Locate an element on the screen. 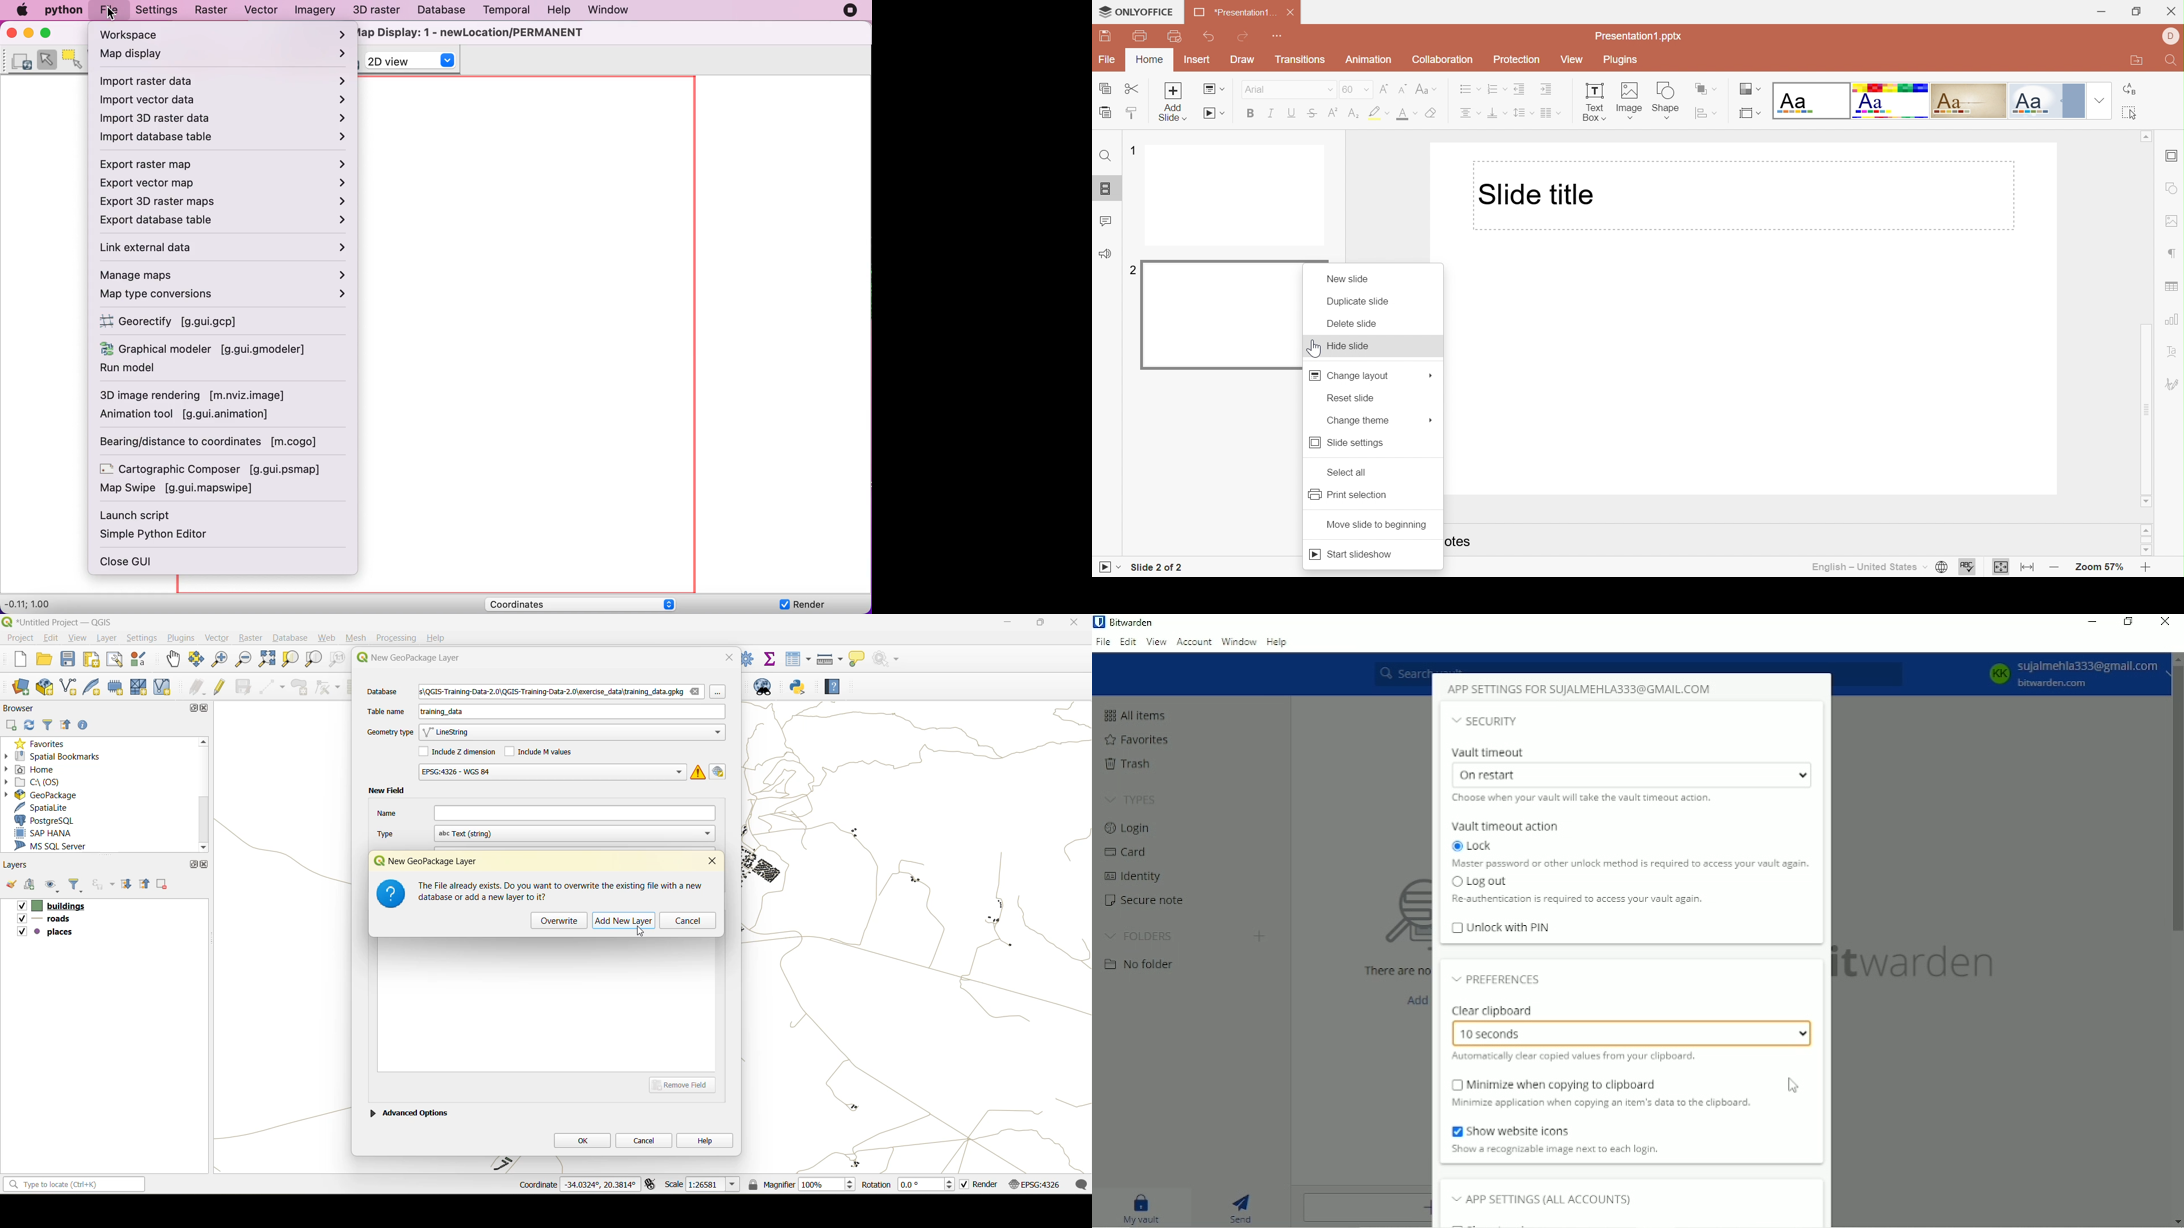 The width and height of the screenshot is (2184, 1232). new shapefile layer is located at coordinates (69, 687).